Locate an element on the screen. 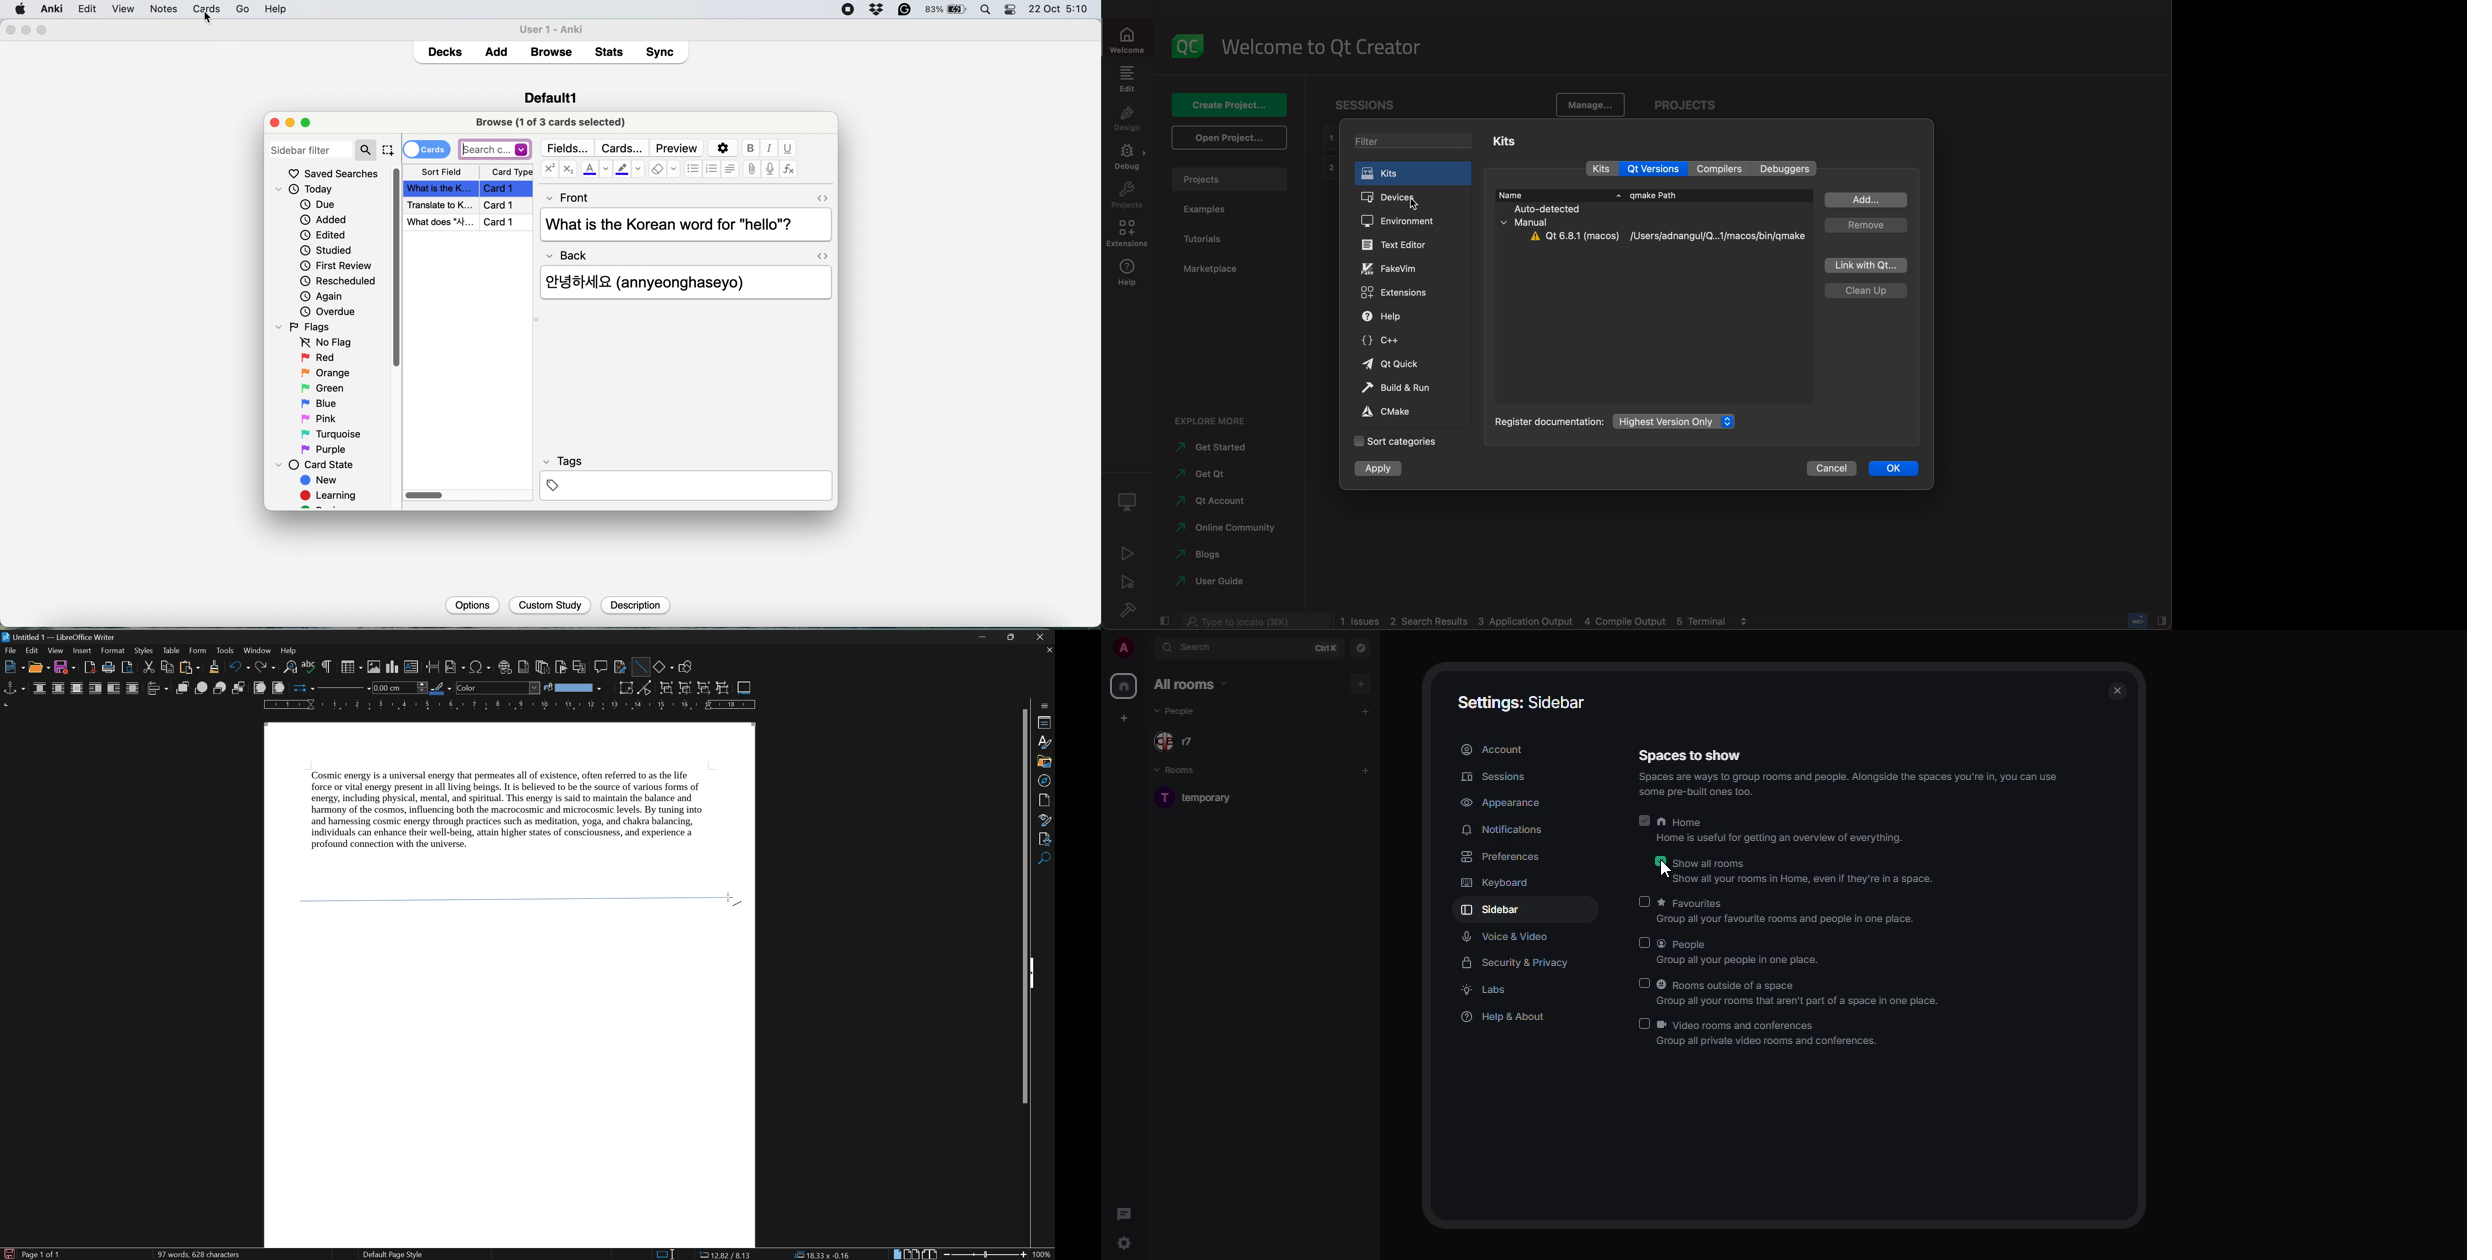 This screenshot has height=1260, width=2492. control center is located at coordinates (1012, 10).